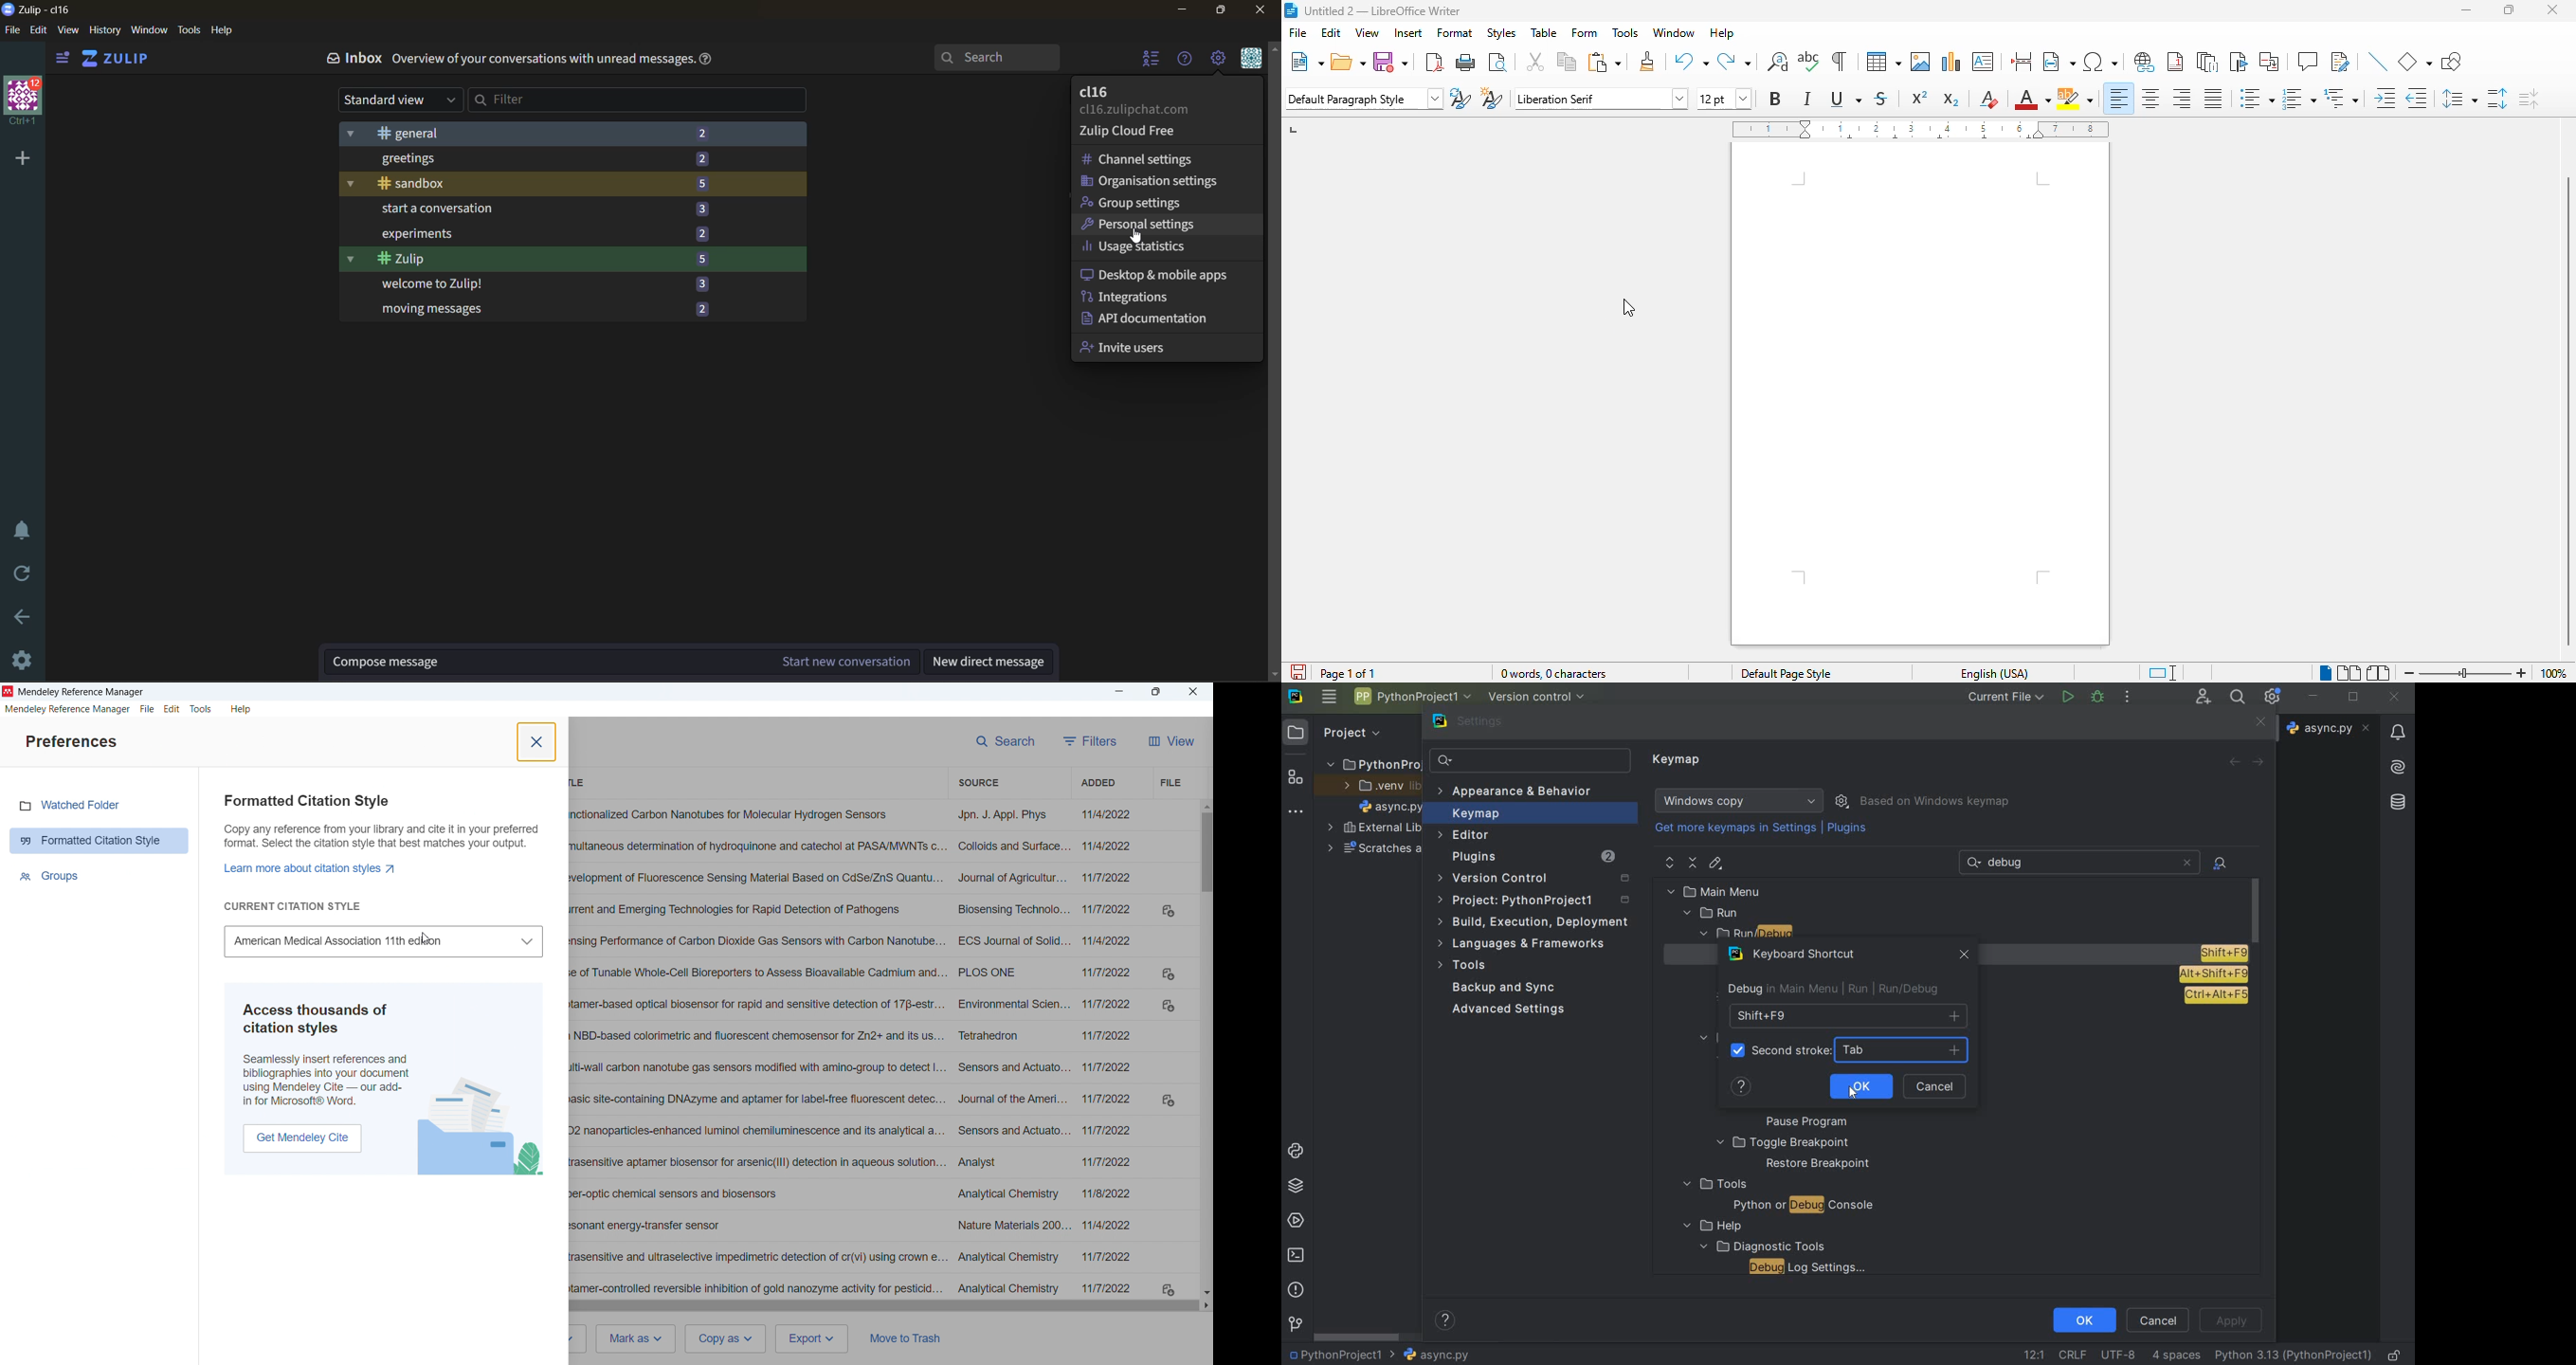 The image size is (2576, 1372). Describe the element at coordinates (529, 184) in the screenshot. I see `sandbox` at that location.